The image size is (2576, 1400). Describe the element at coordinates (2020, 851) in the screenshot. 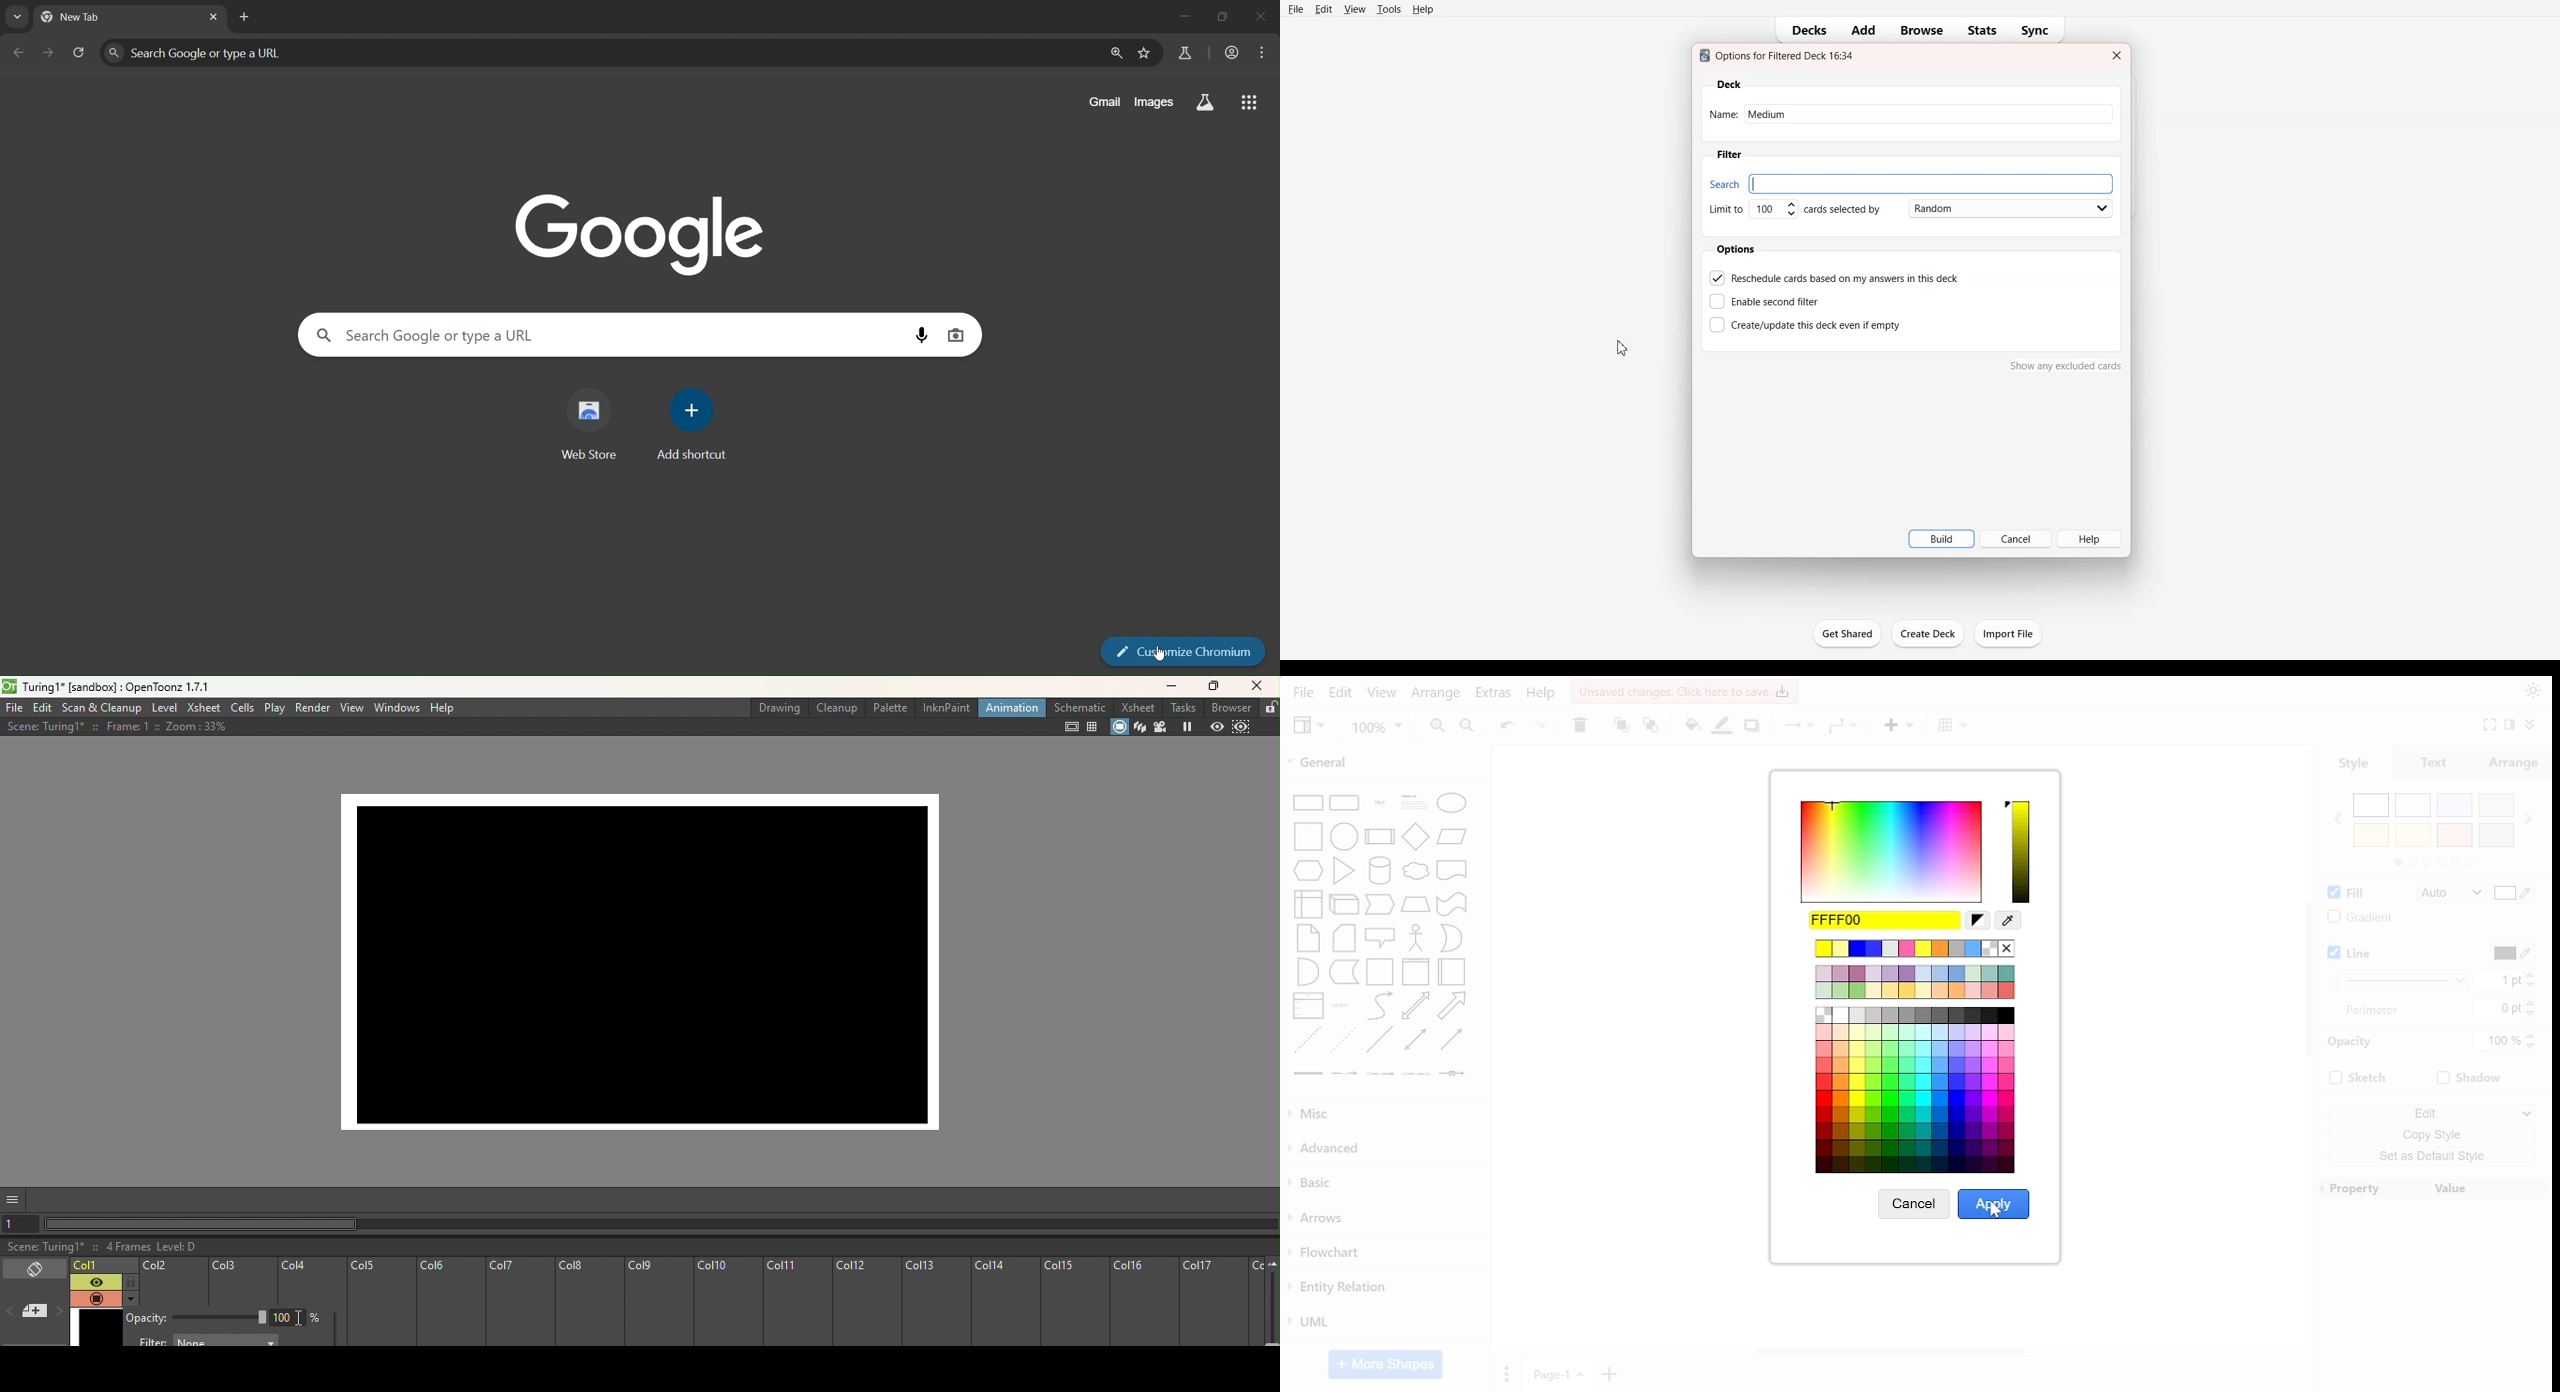

I see `current color spectrum` at that location.